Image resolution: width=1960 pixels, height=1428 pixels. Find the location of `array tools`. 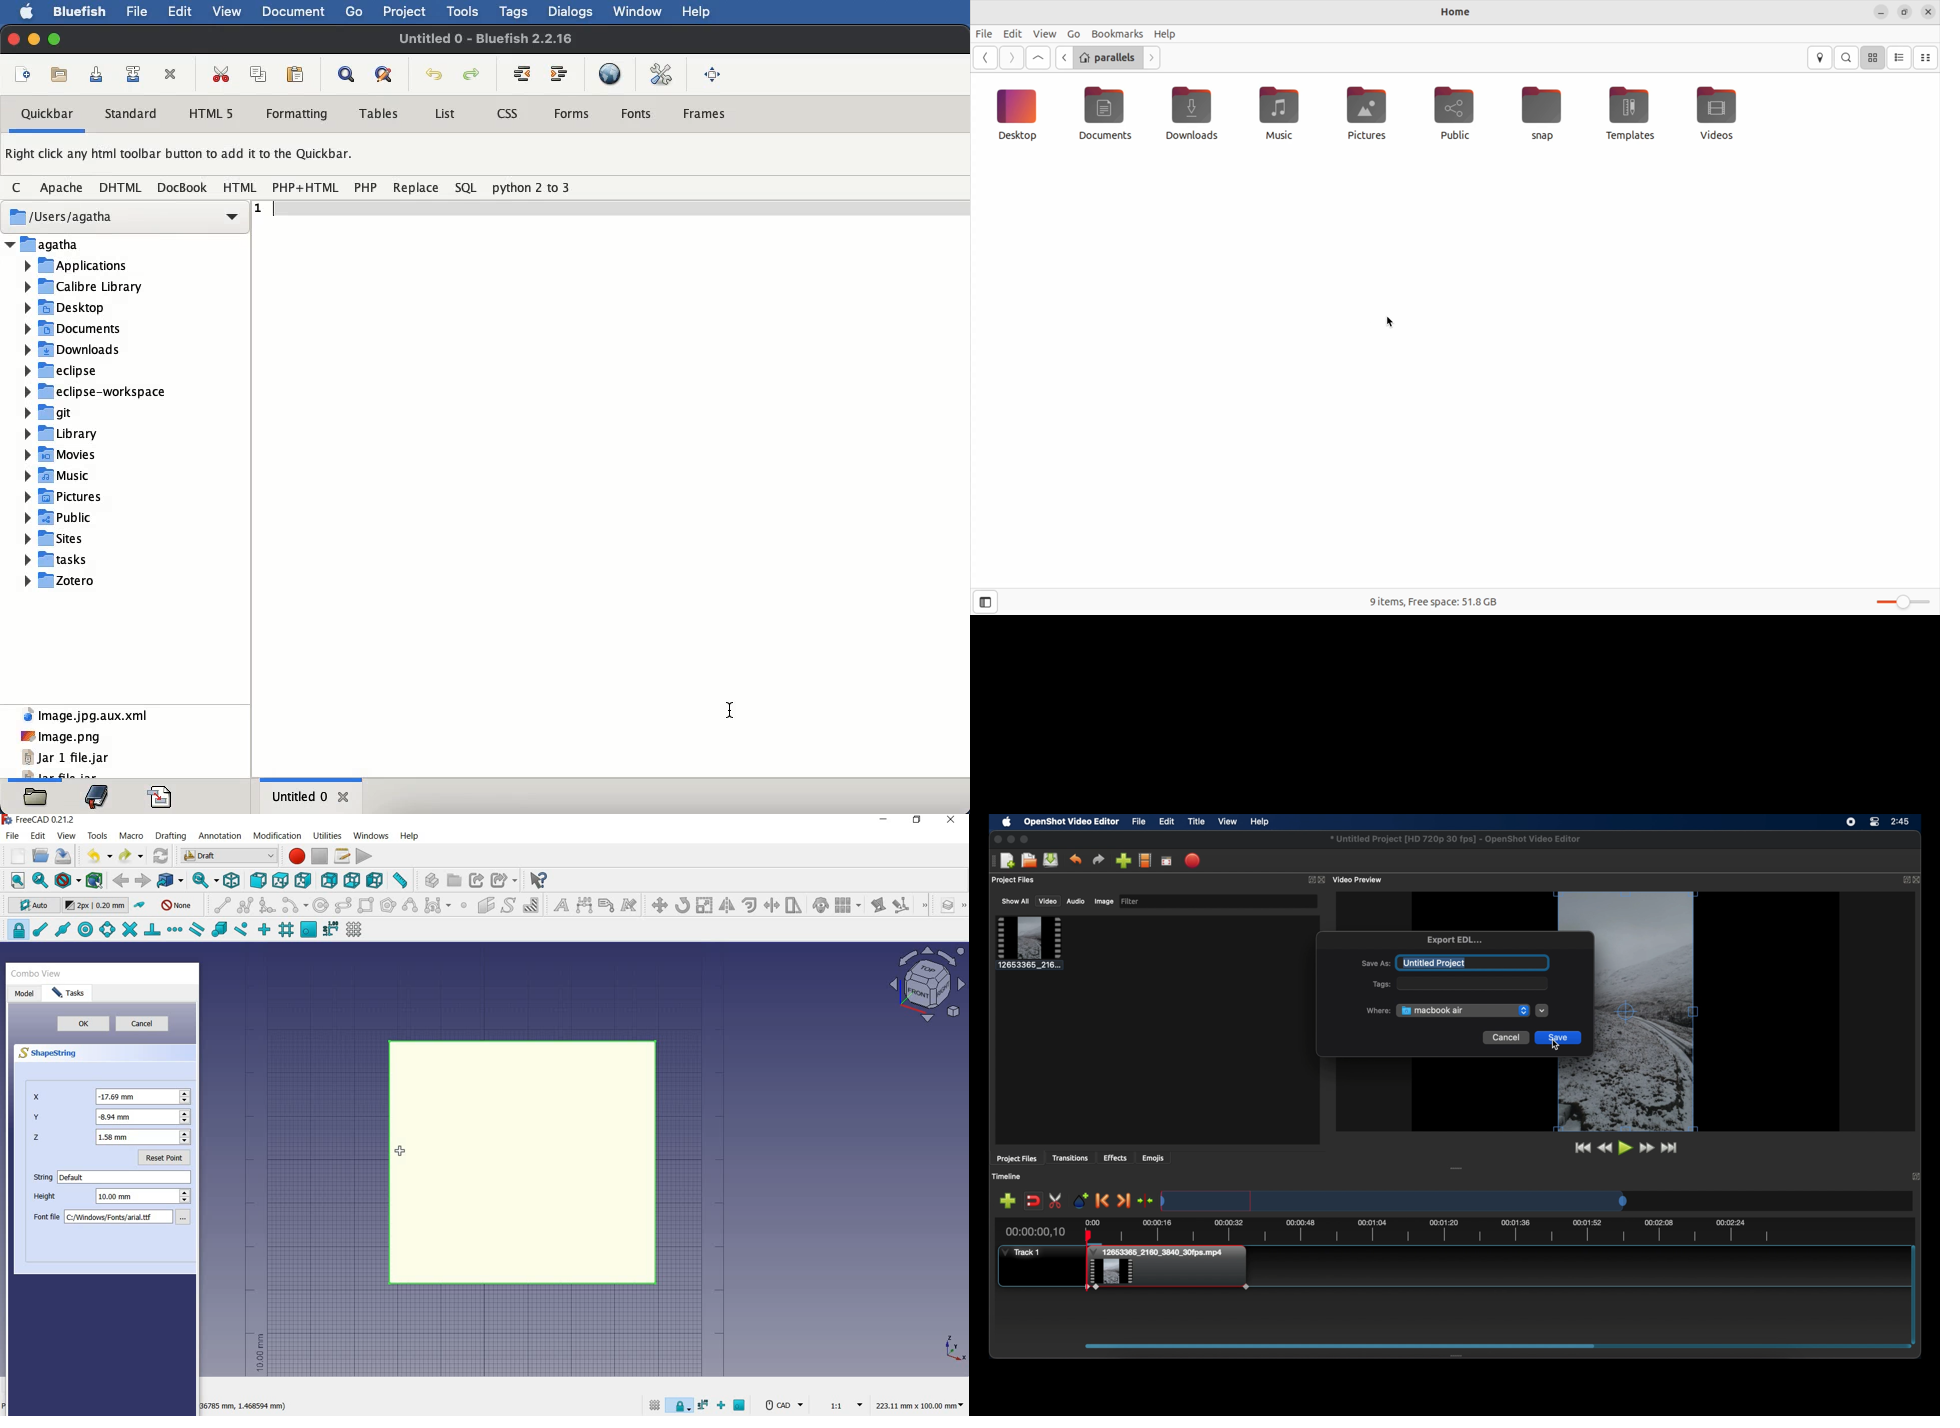

array tools is located at coordinates (849, 906).